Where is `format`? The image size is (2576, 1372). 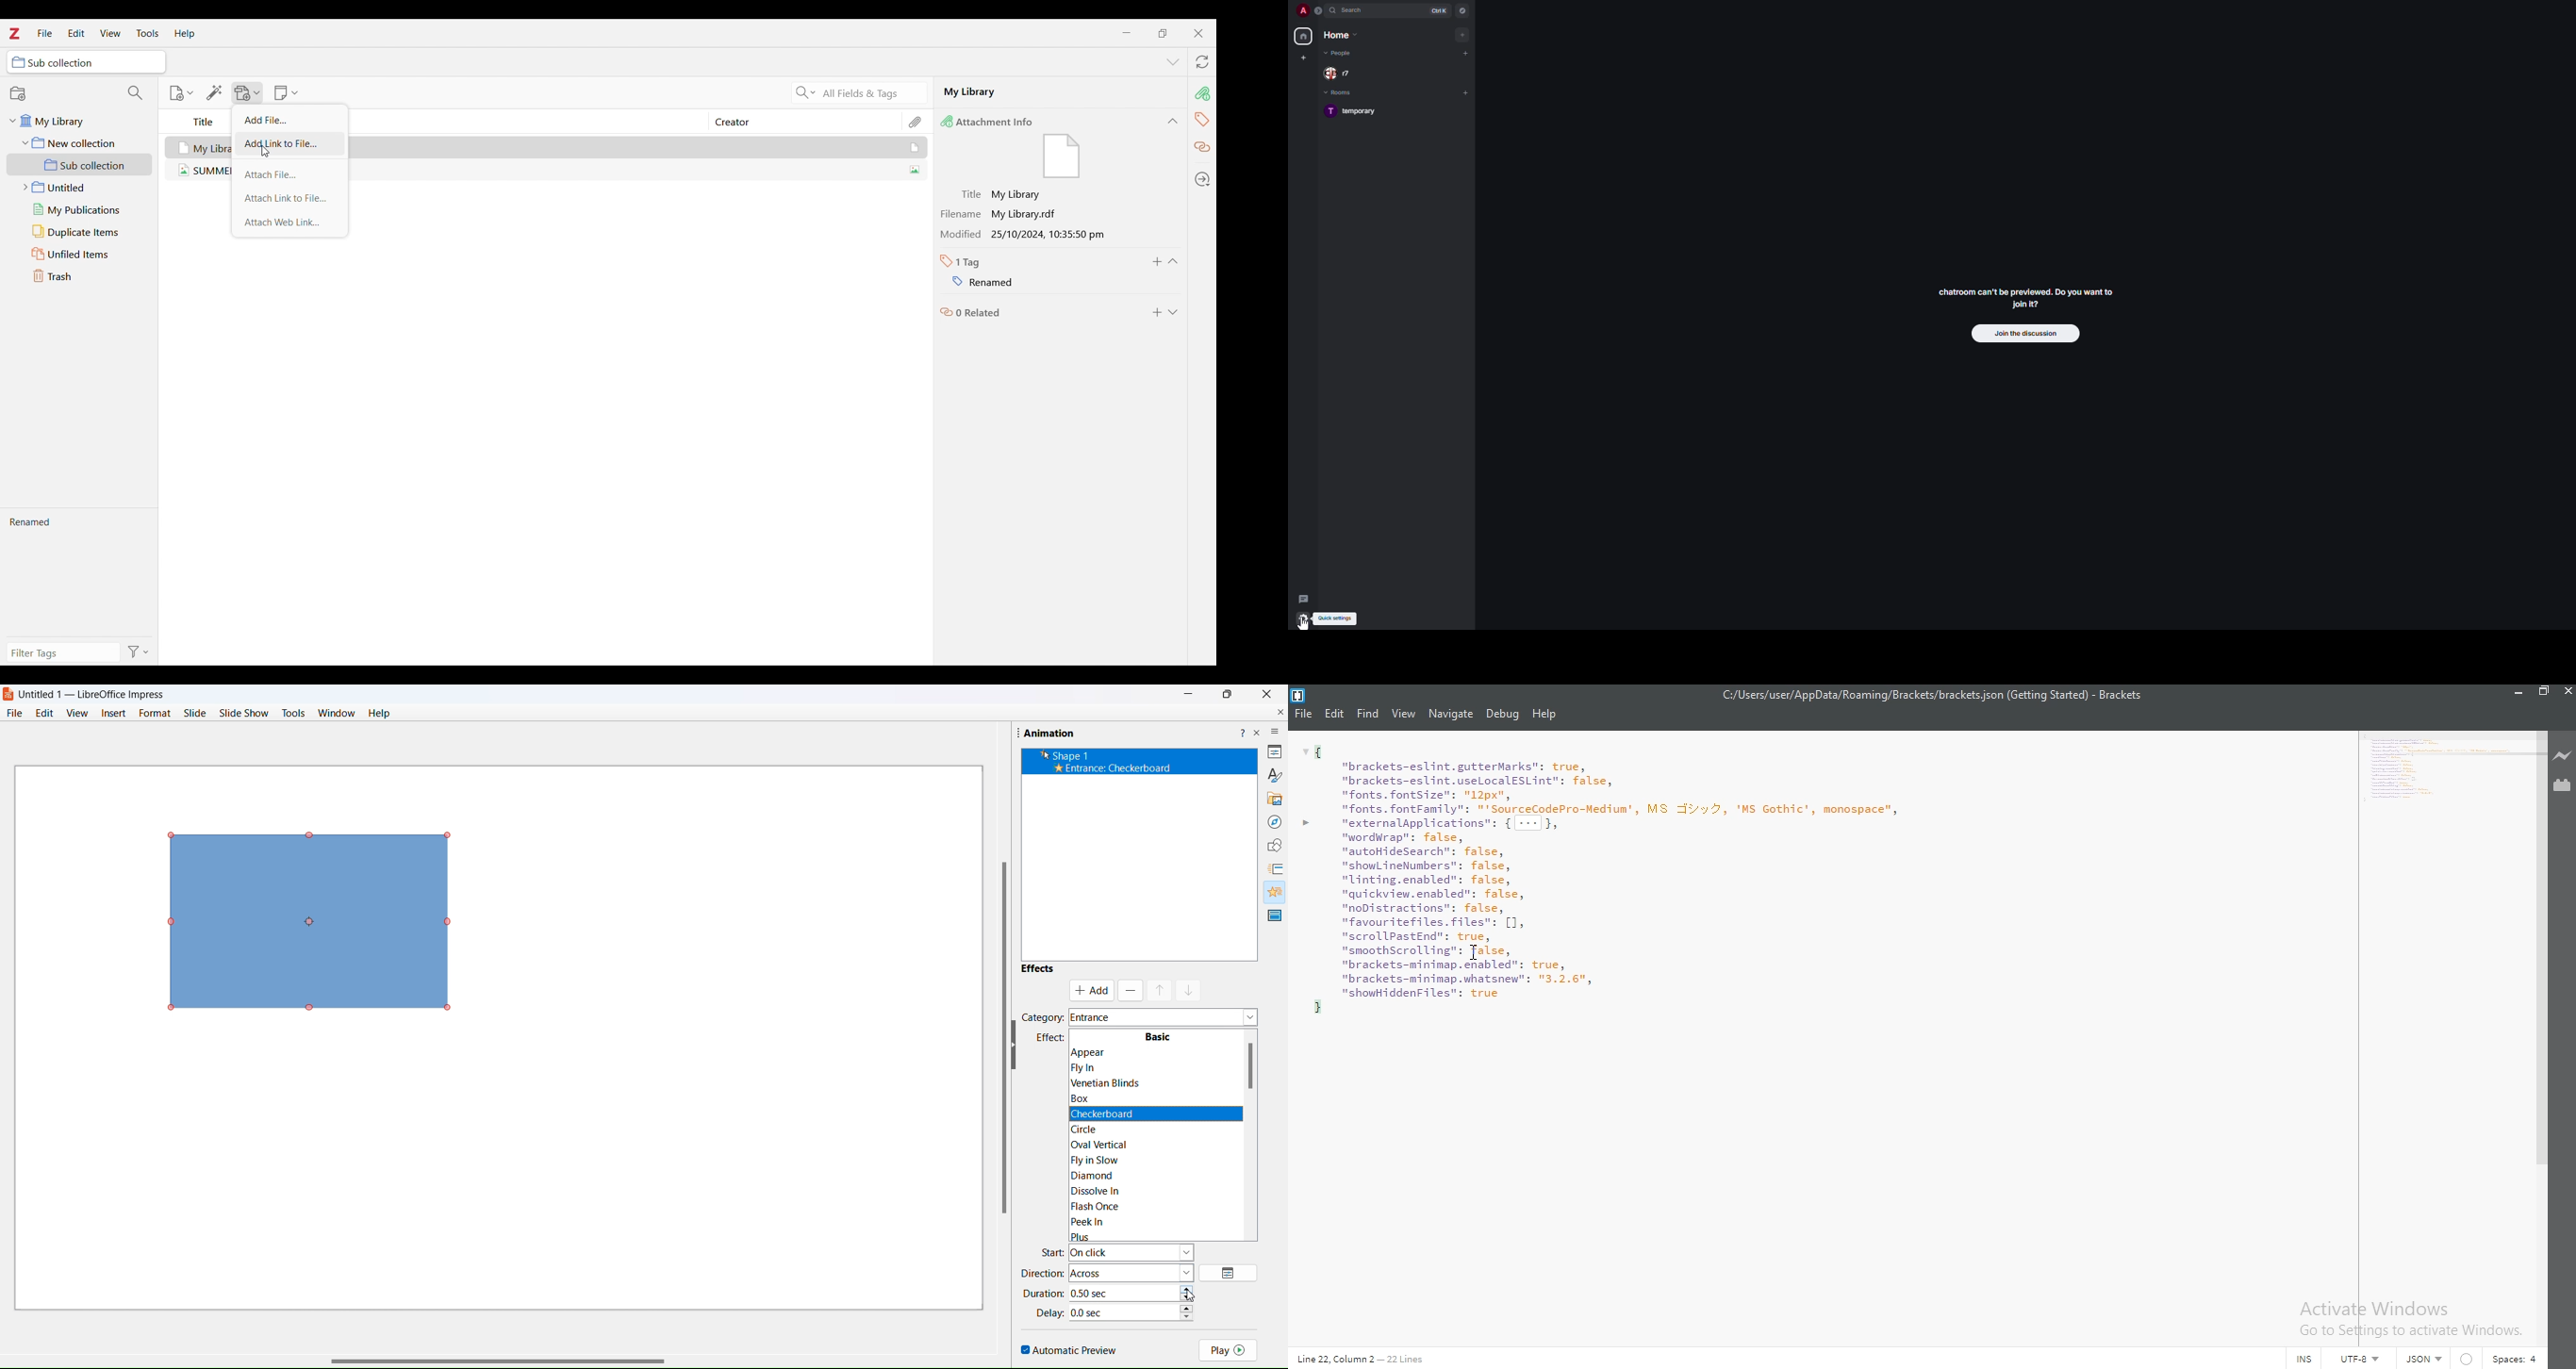
format is located at coordinates (154, 712).